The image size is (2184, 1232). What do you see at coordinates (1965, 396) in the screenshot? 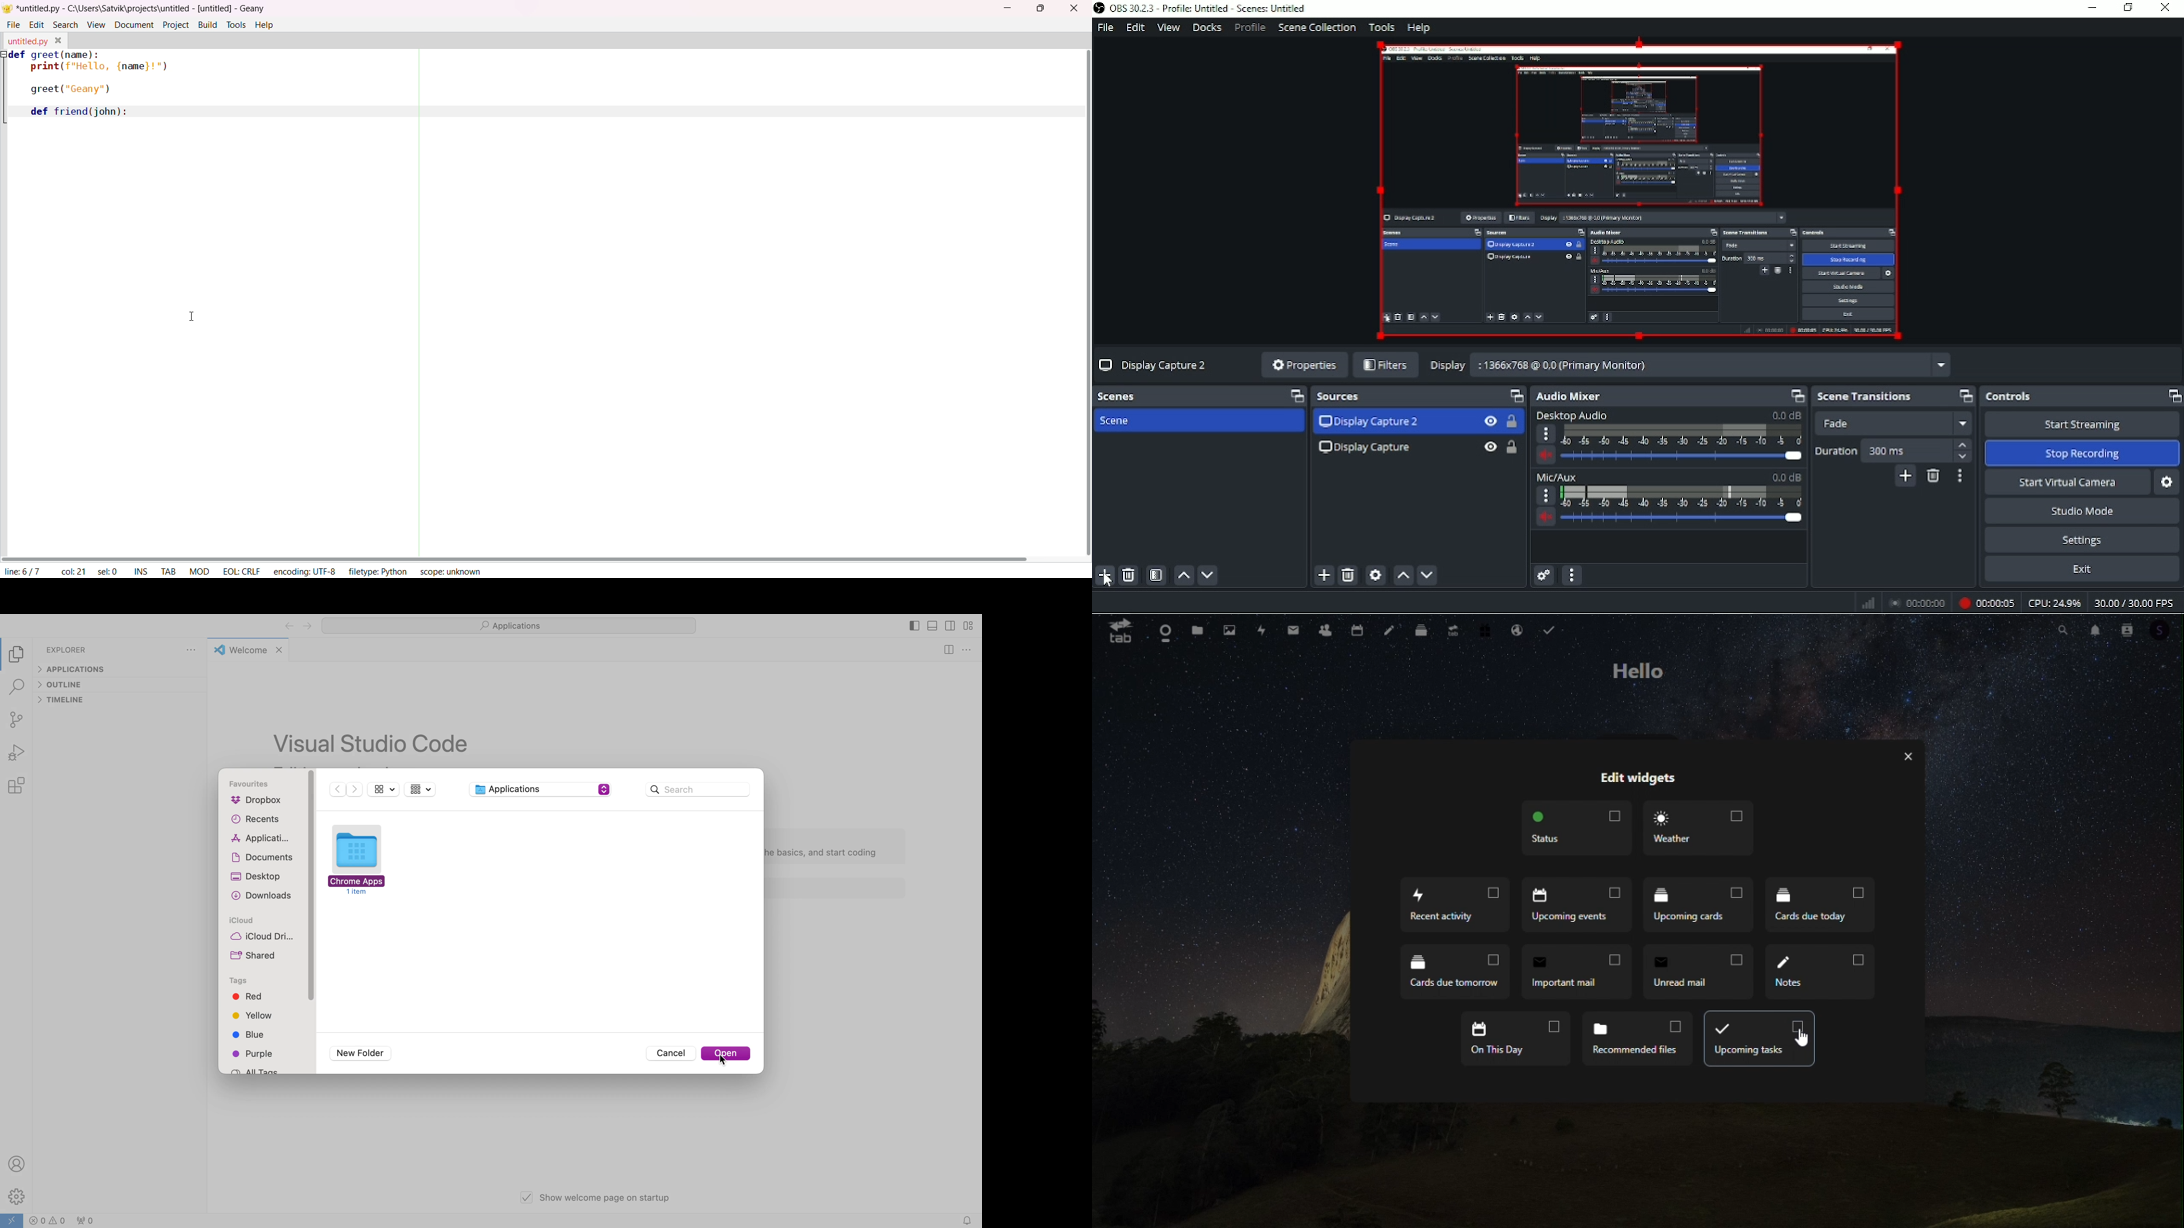
I see `Maximize` at bounding box center [1965, 396].